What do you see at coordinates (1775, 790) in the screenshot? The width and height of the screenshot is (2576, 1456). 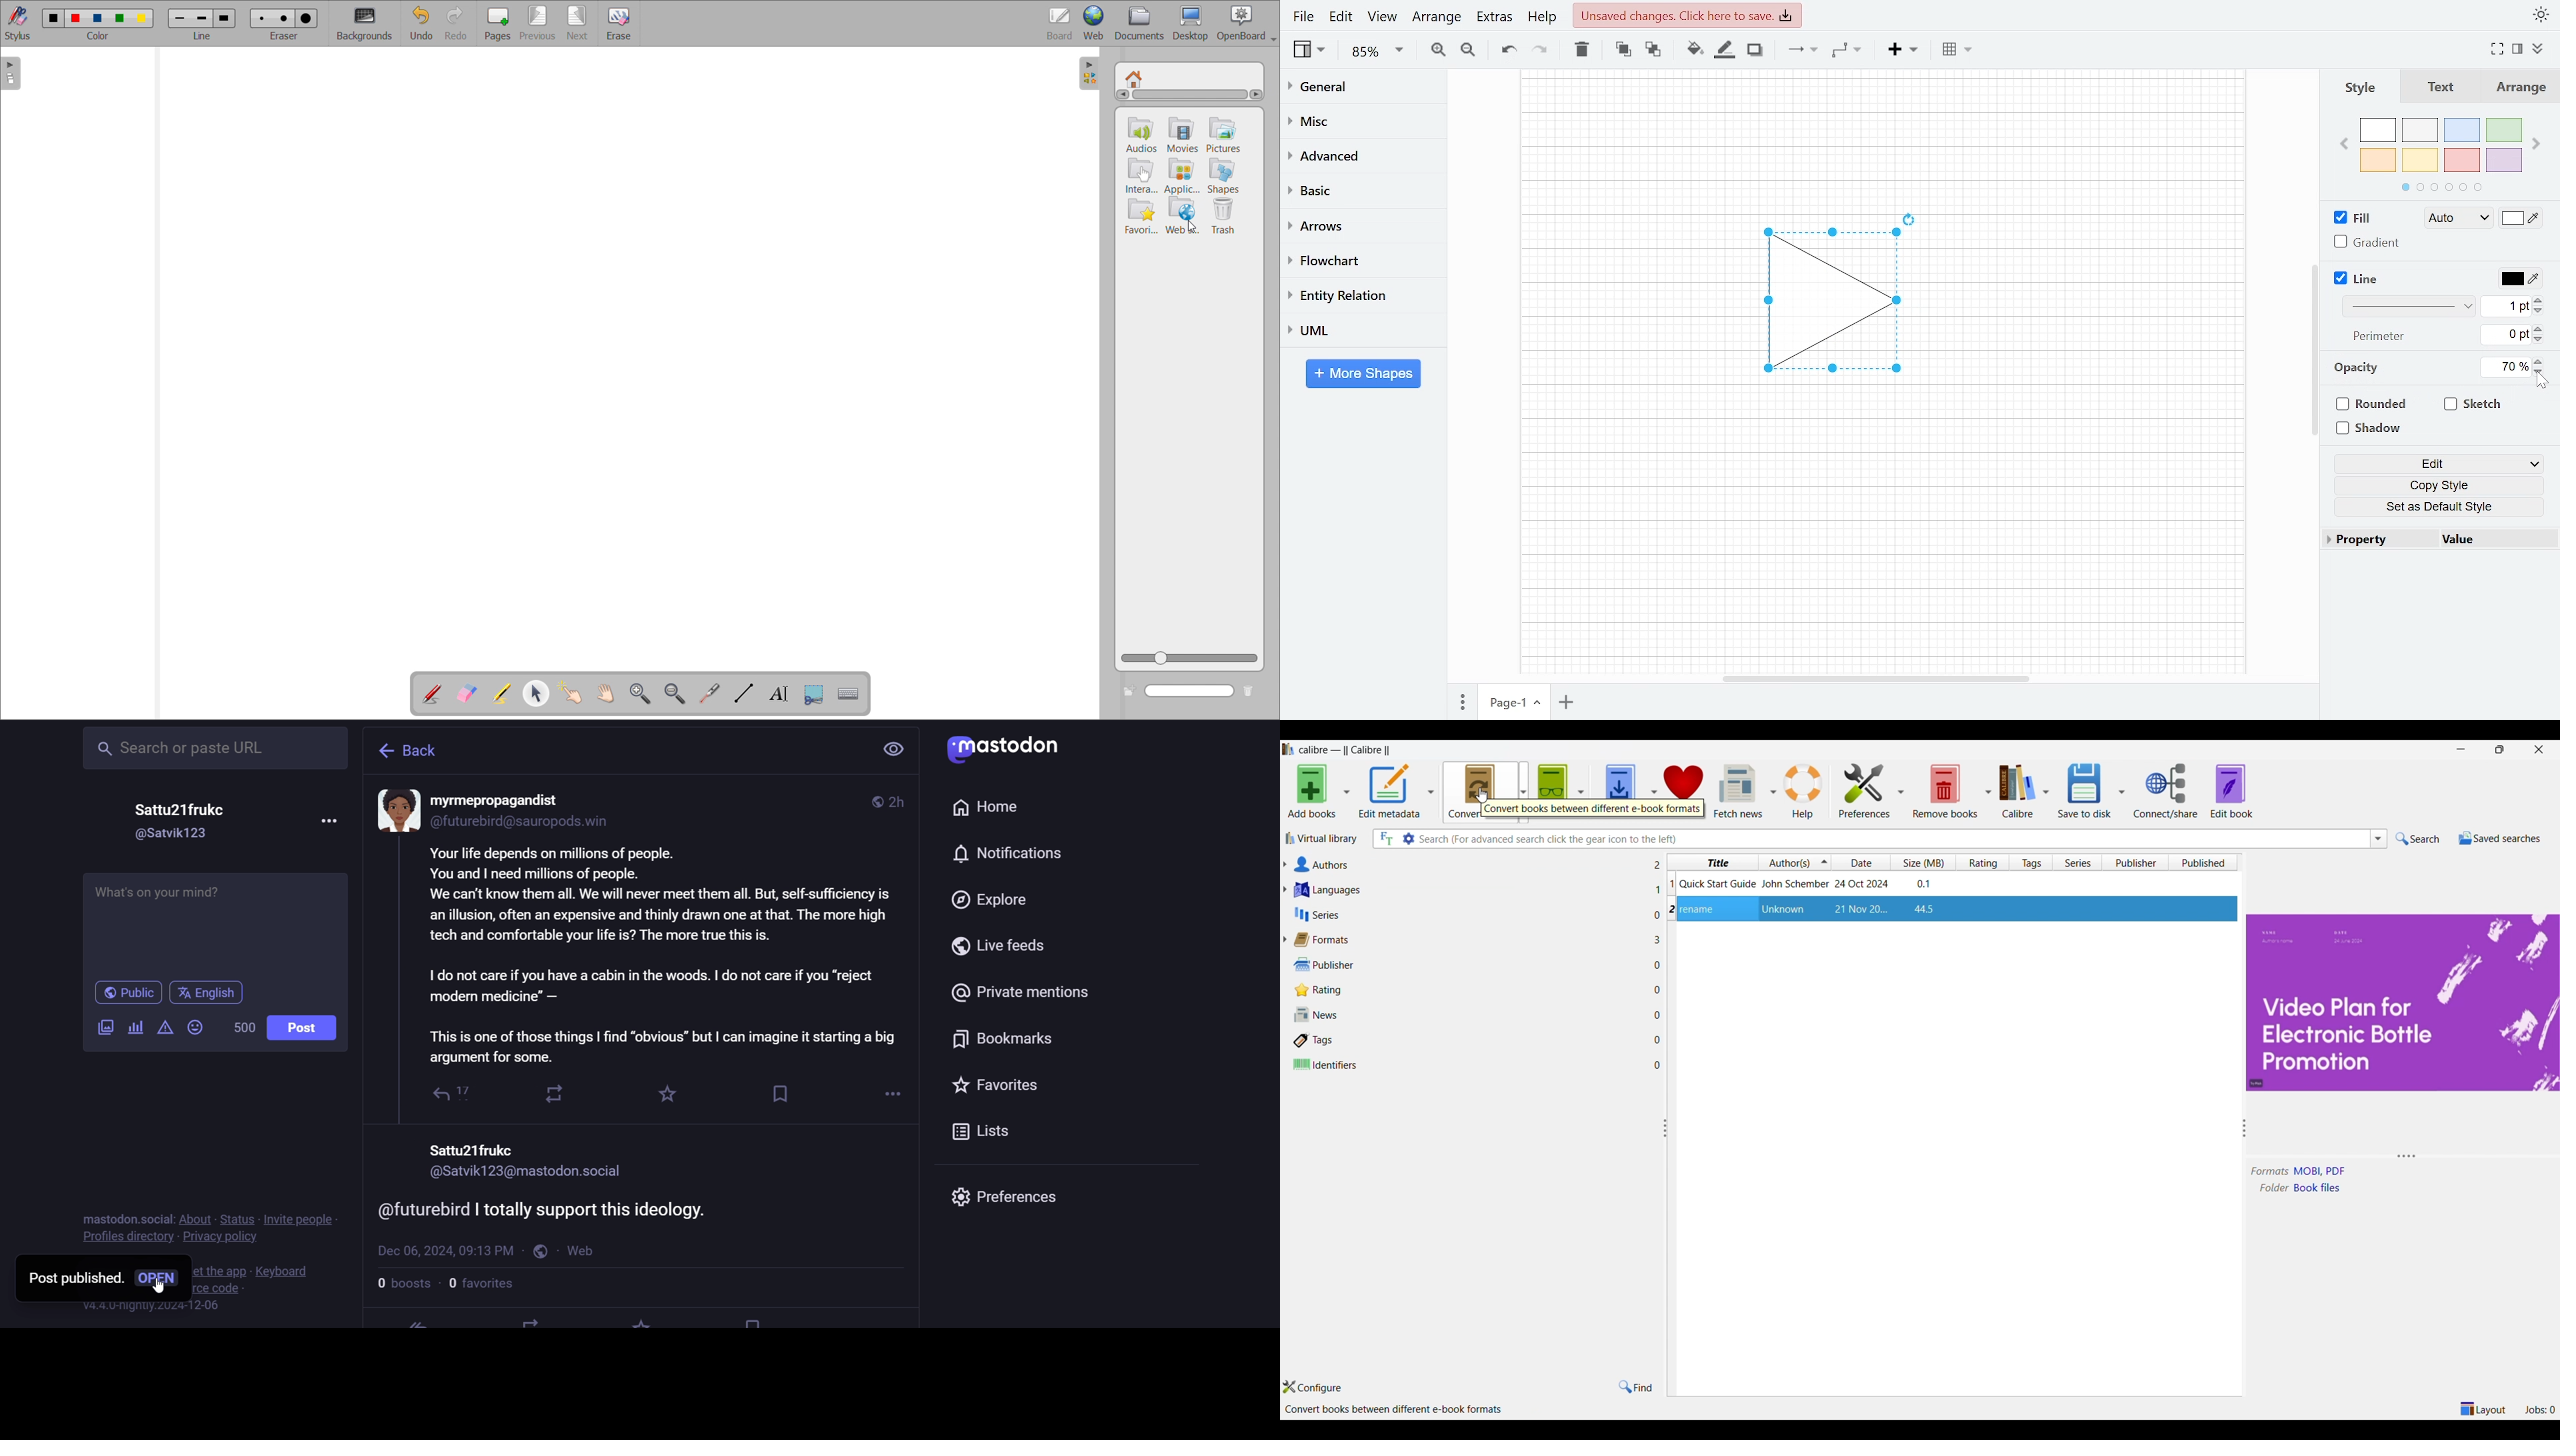 I see `Fetch news options` at bounding box center [1775, 790].